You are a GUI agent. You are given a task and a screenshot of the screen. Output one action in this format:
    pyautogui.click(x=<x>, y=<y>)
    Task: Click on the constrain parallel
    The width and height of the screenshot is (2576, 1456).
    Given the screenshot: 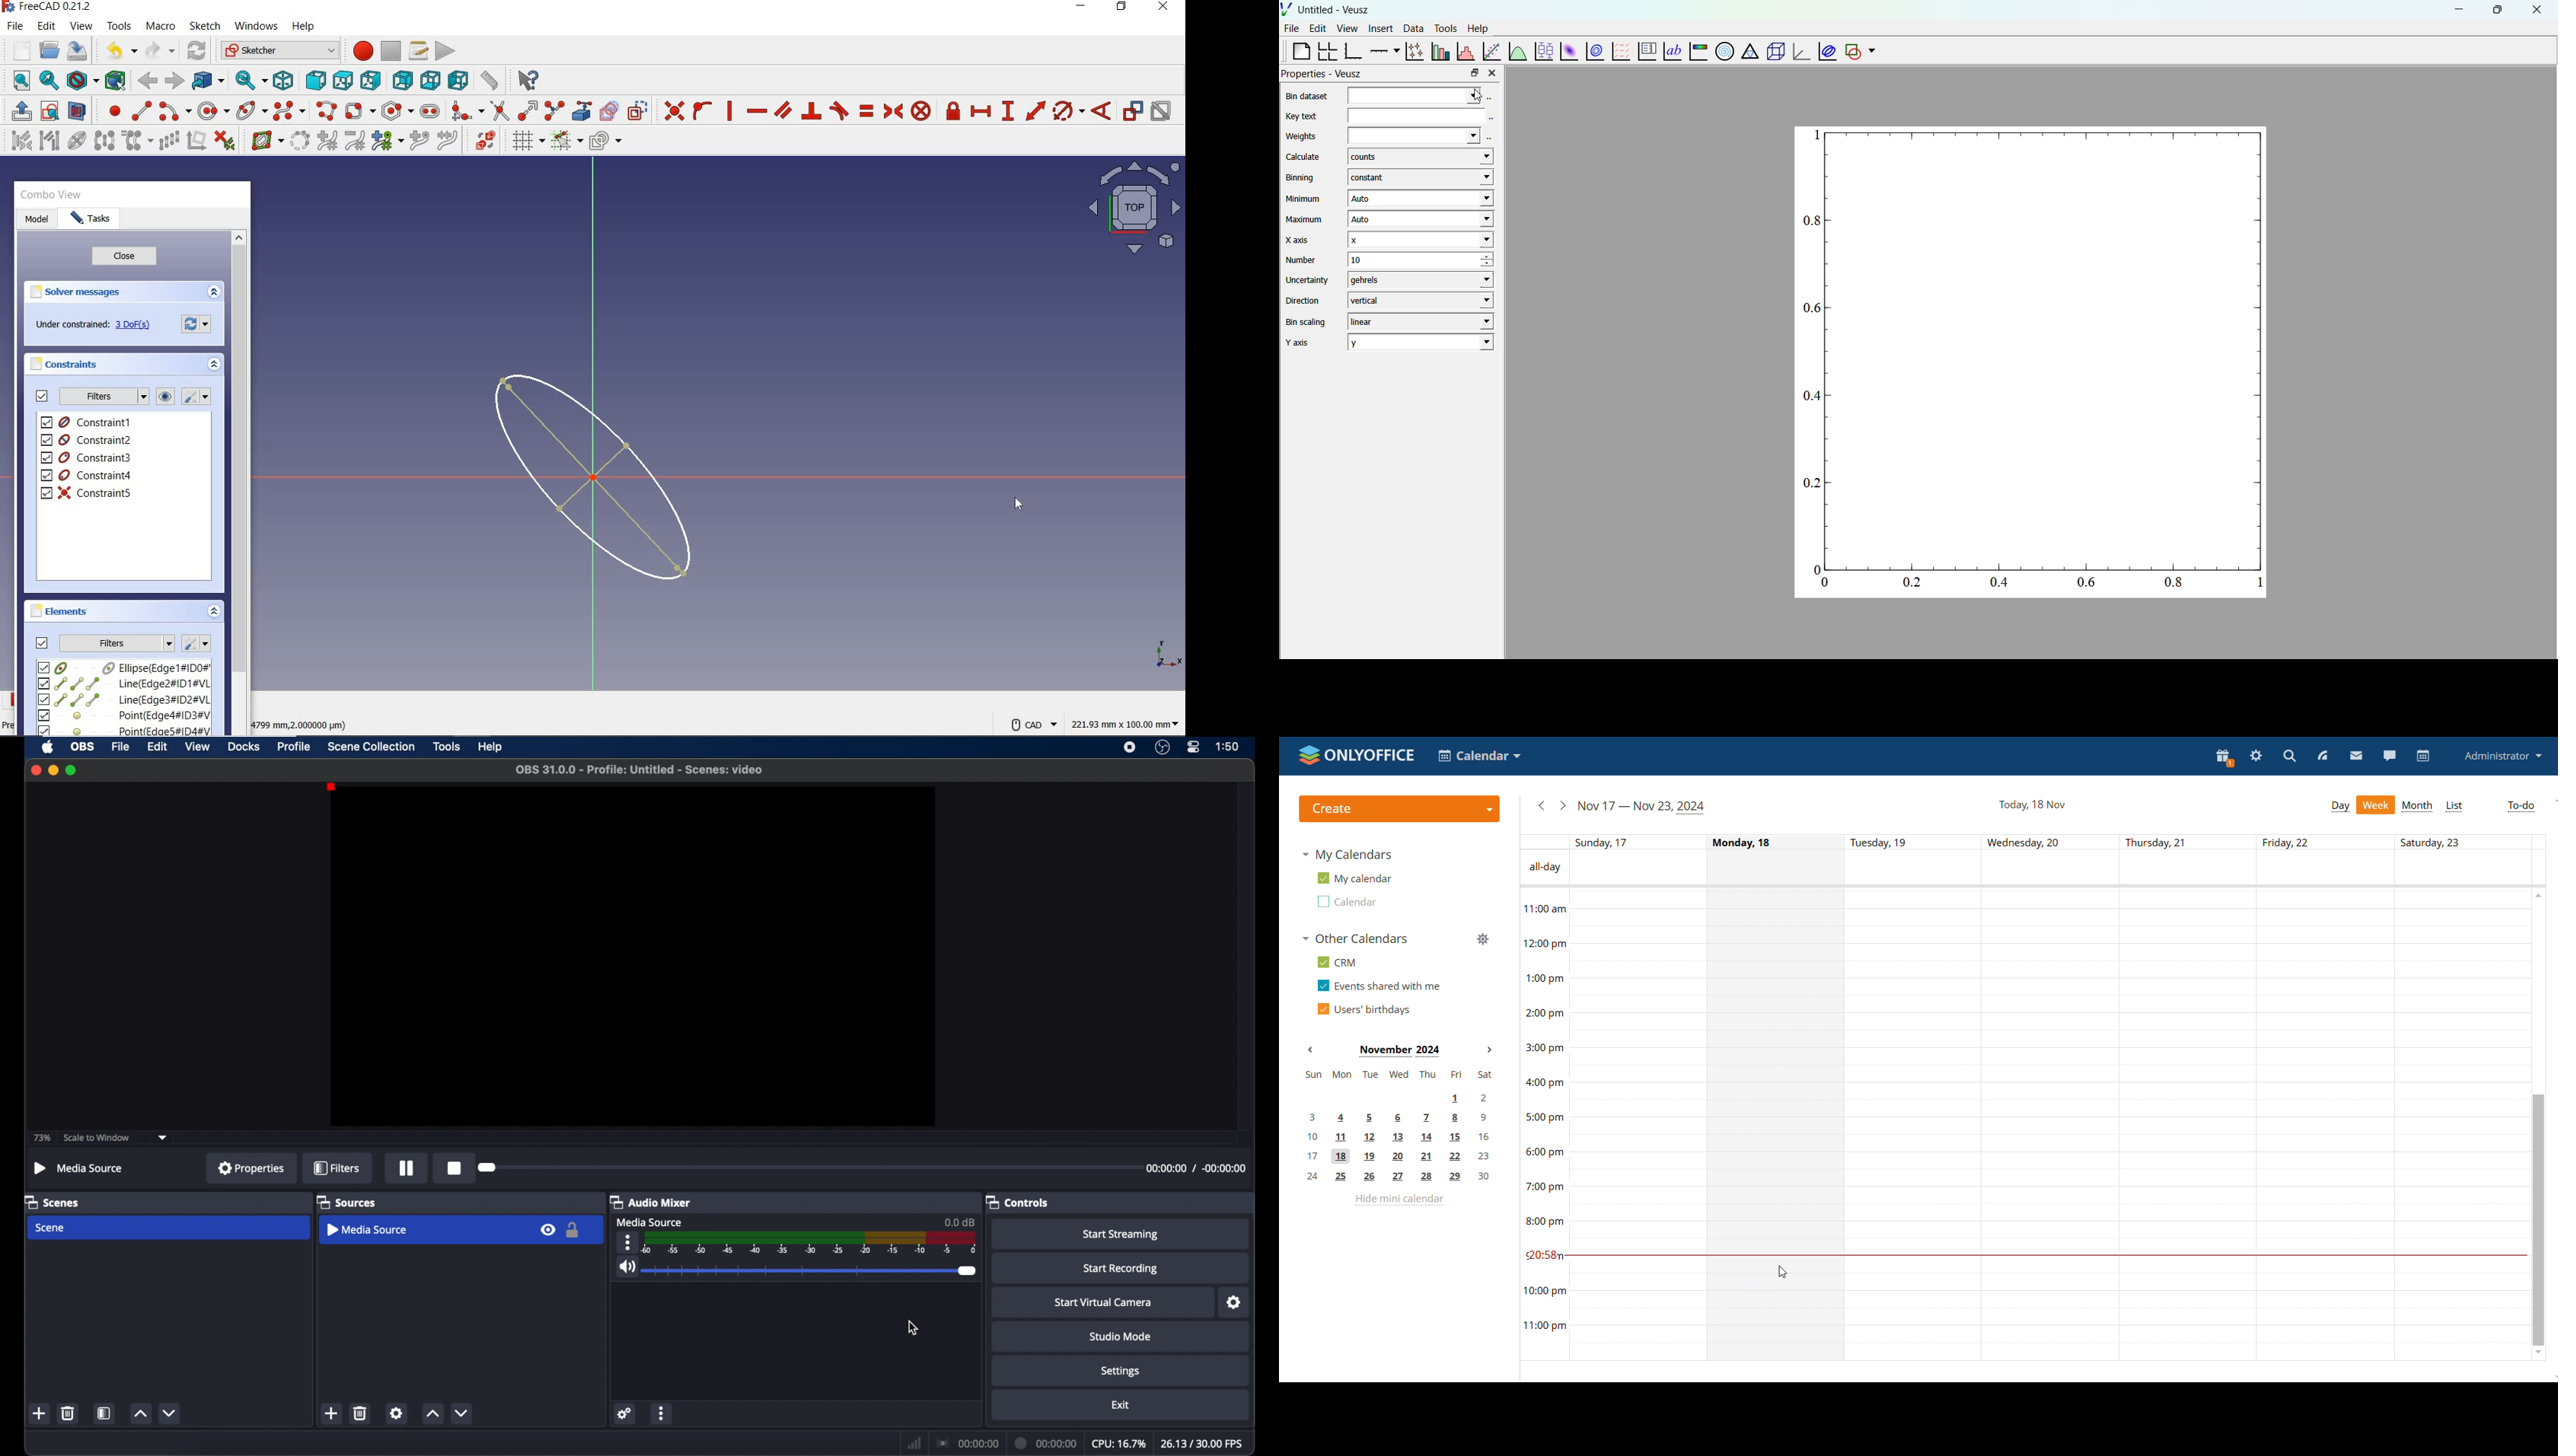 What is the action you would take?
    pyautogui.click(x=782, y=109)
    